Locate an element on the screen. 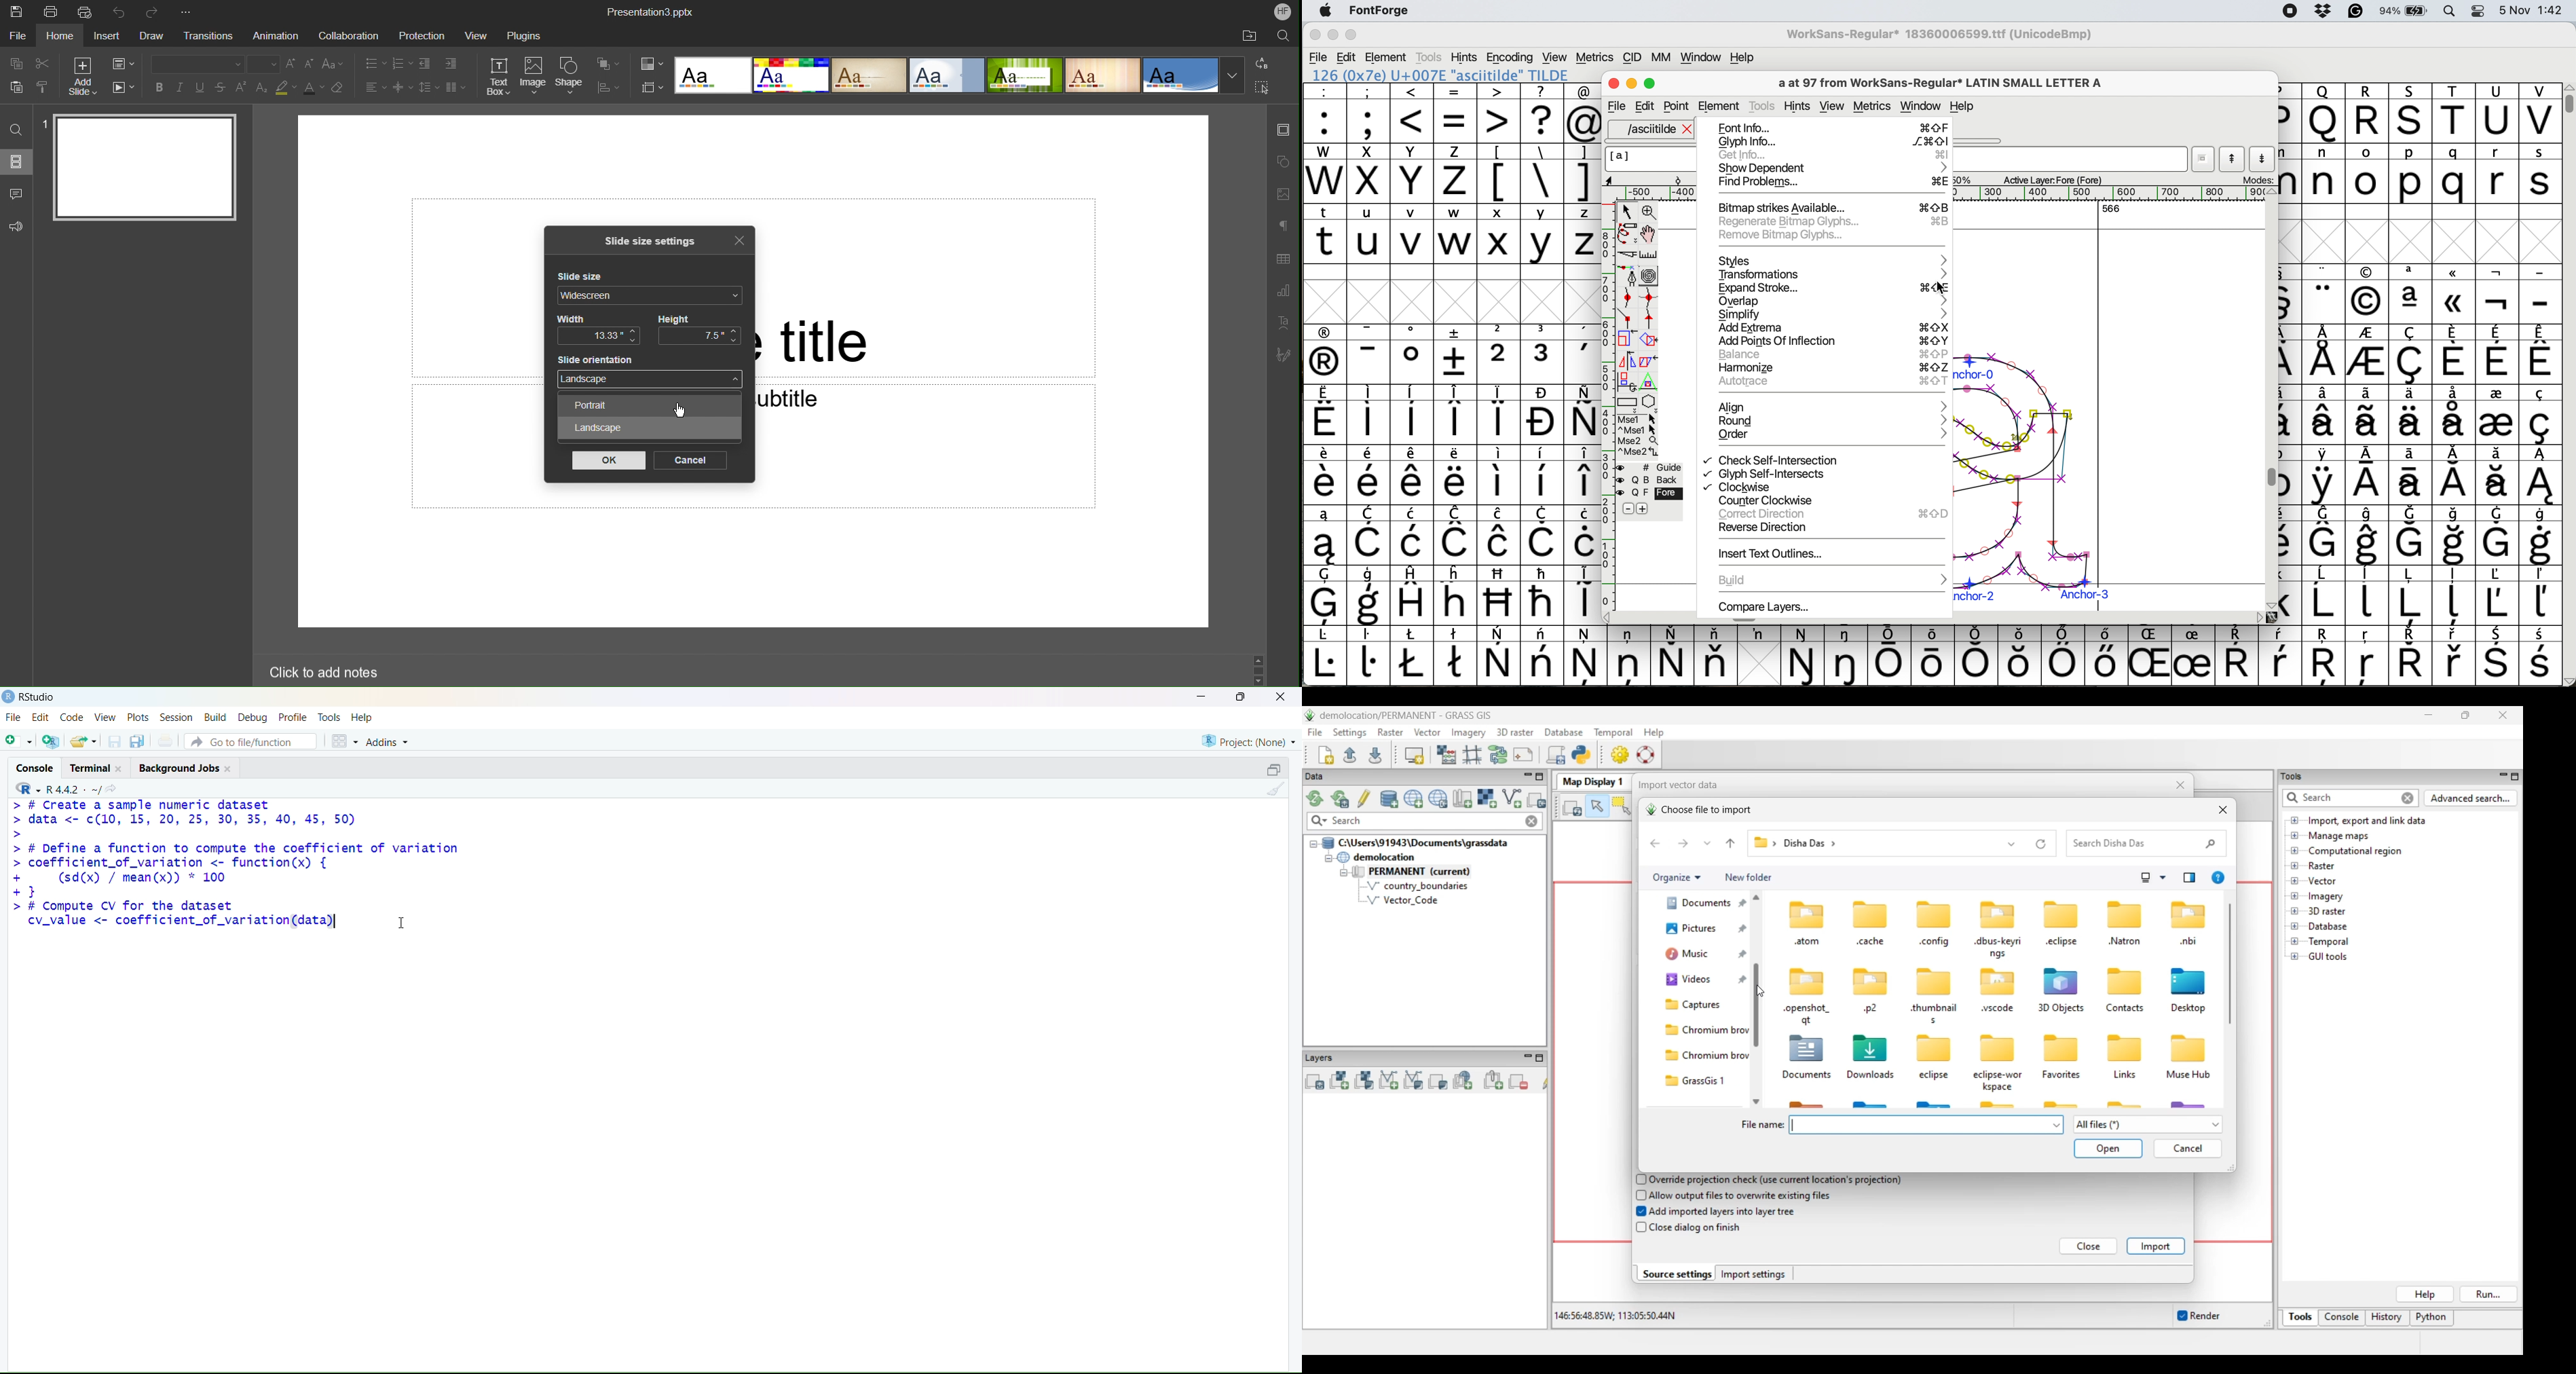 The width and height of the screenshot is (2576, 1400). symbol is located at coordinates (2457, 597).